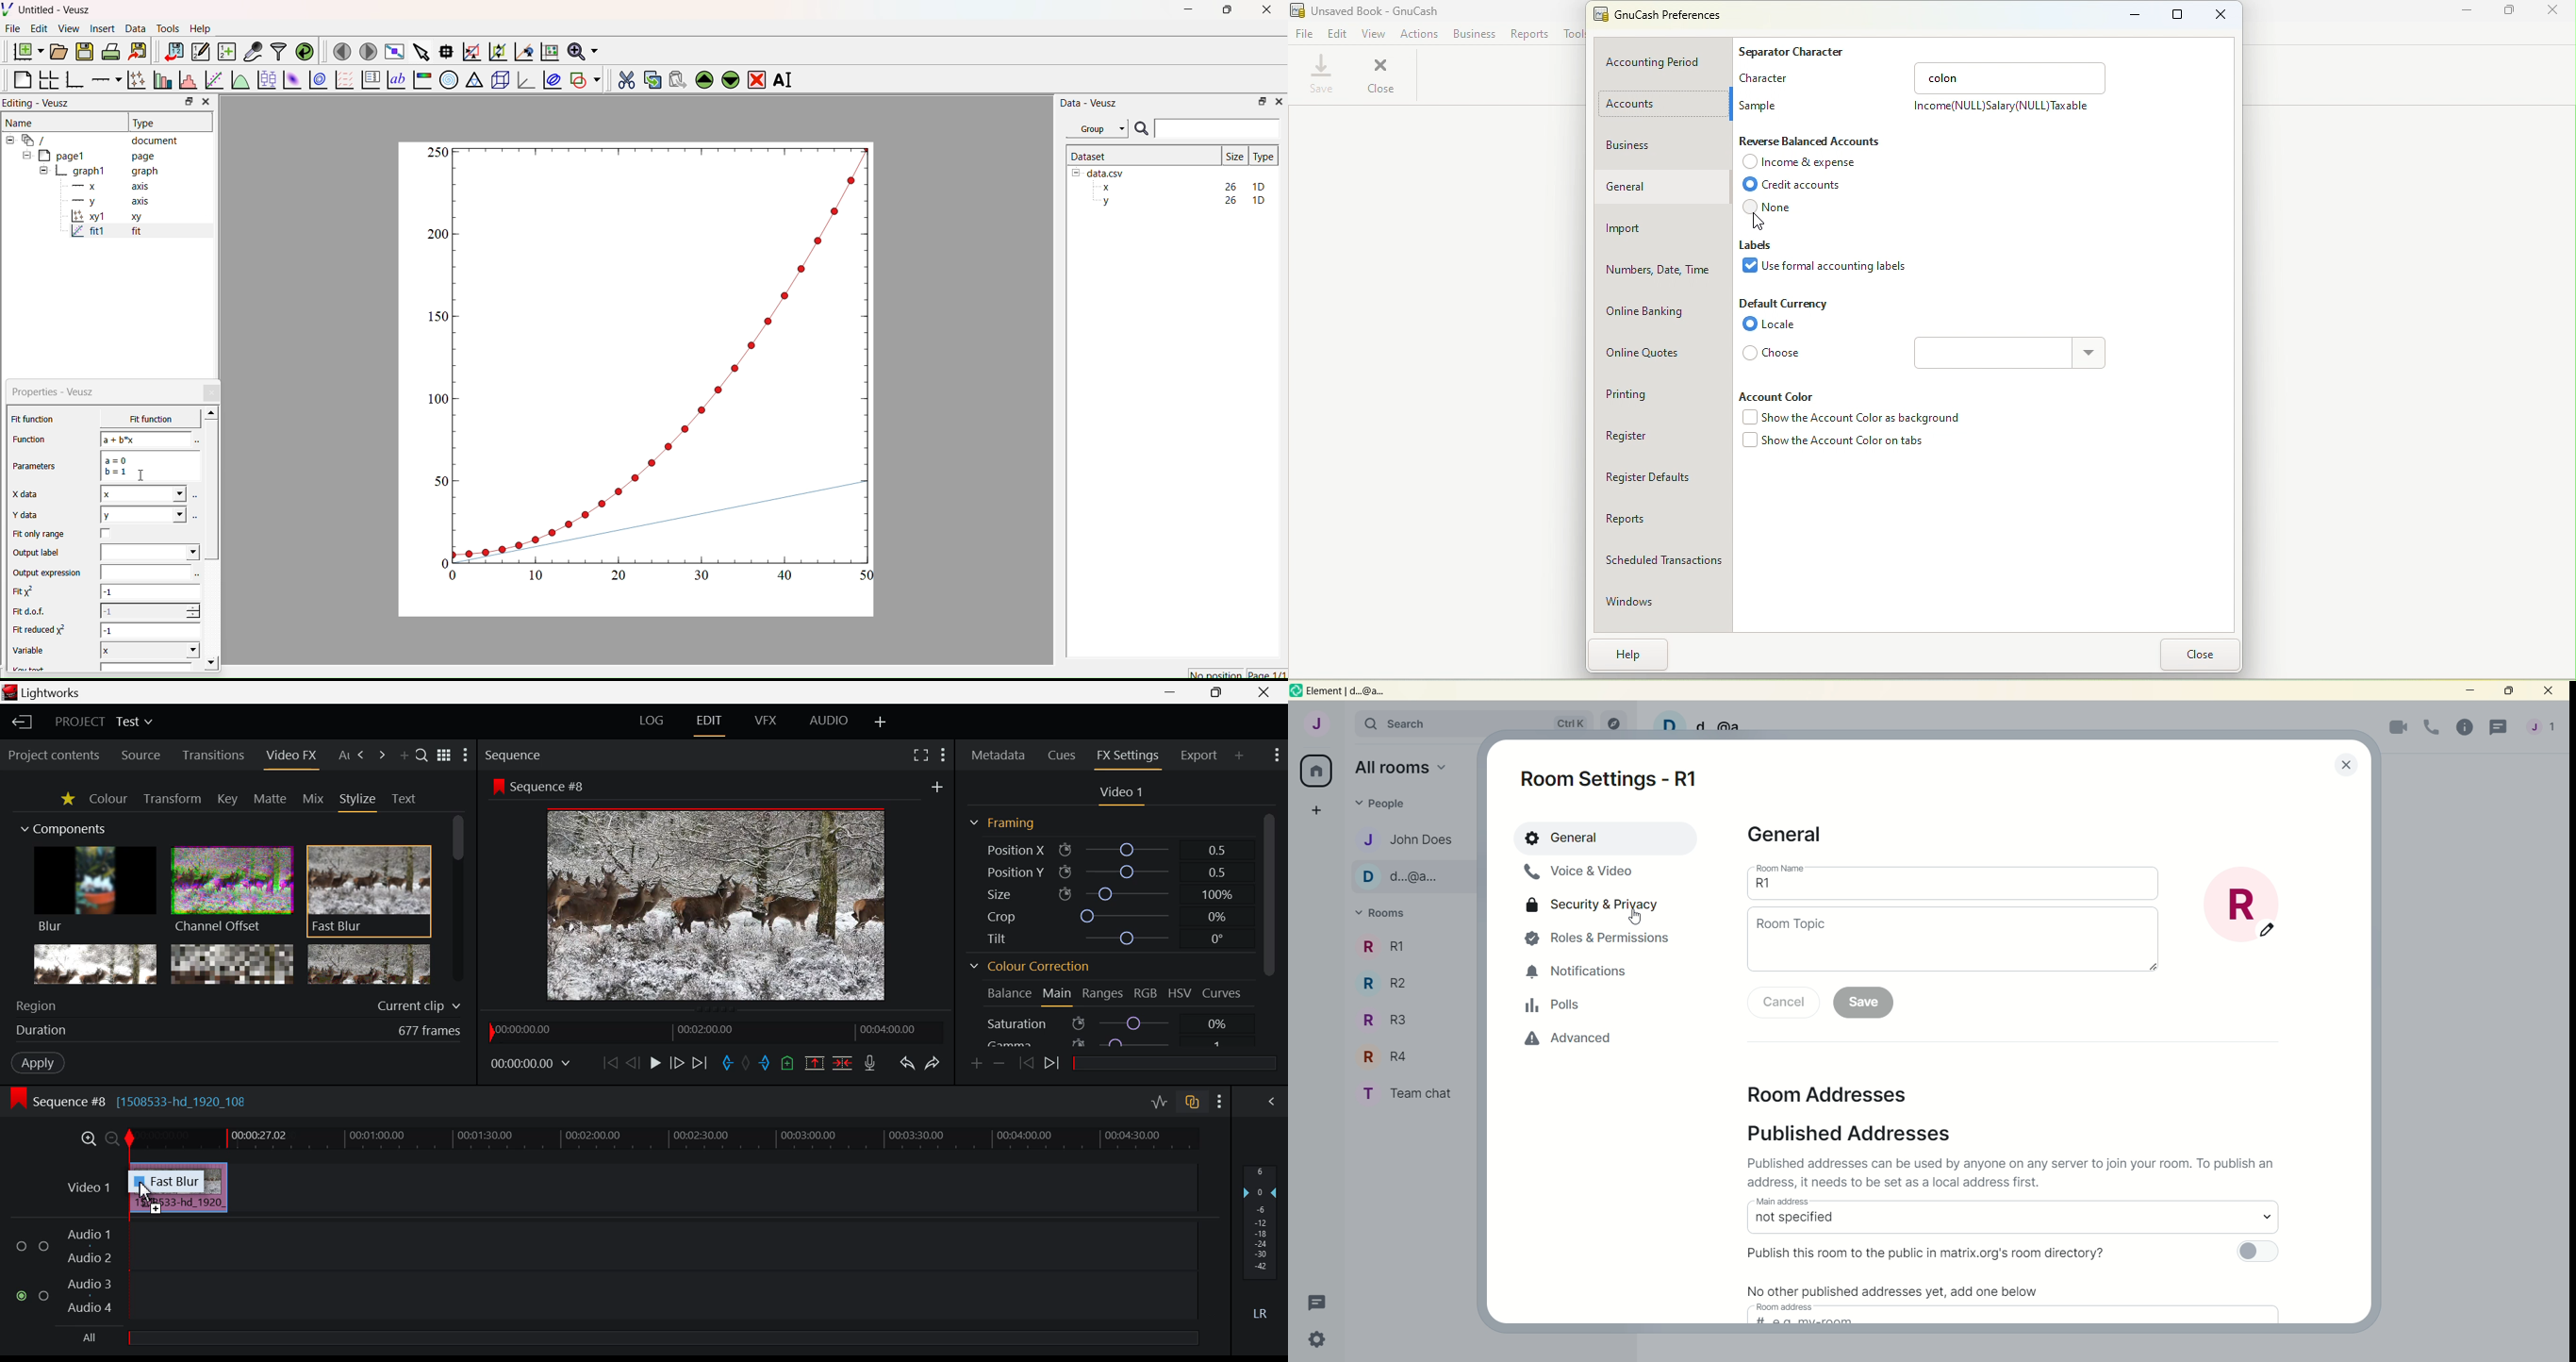 Image resolution: width=2576 pixels, height=1372 pixels. Describe the element at coordinates (763, 1065) in the screenshot. I see `Mark Out` at that location.